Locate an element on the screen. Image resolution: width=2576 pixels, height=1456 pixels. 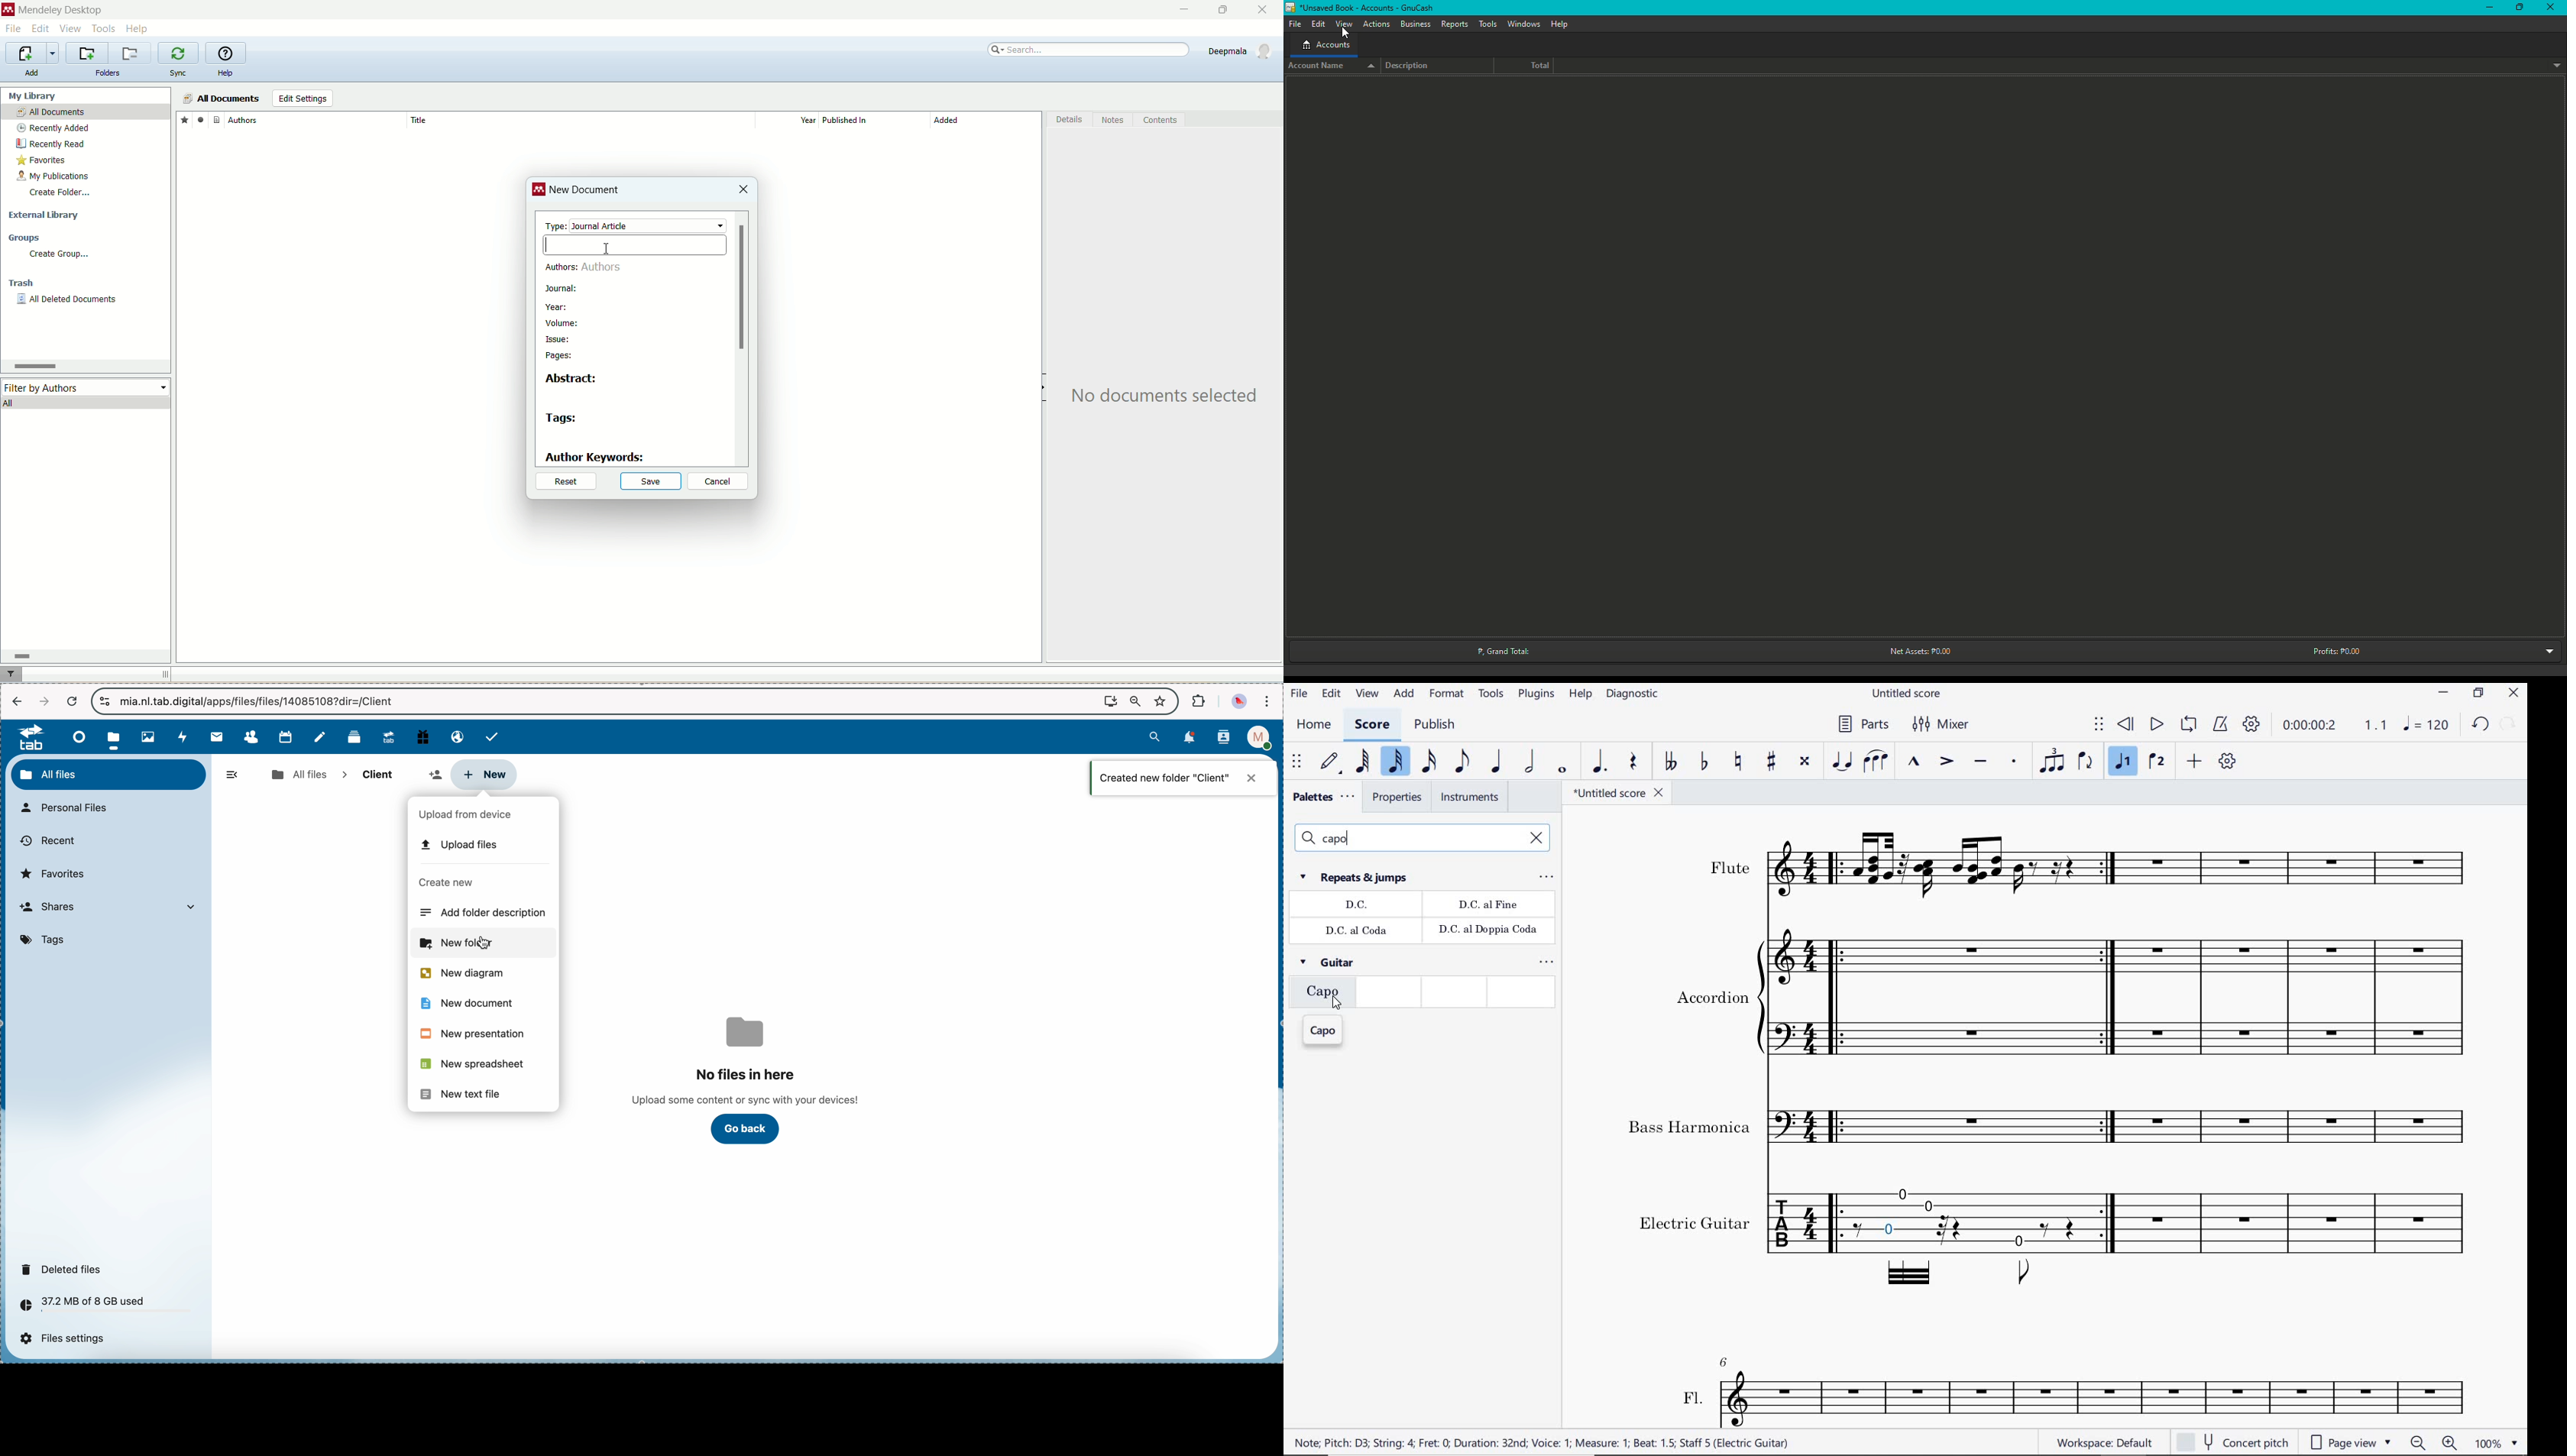
close is located at coordinates (1268, 10).